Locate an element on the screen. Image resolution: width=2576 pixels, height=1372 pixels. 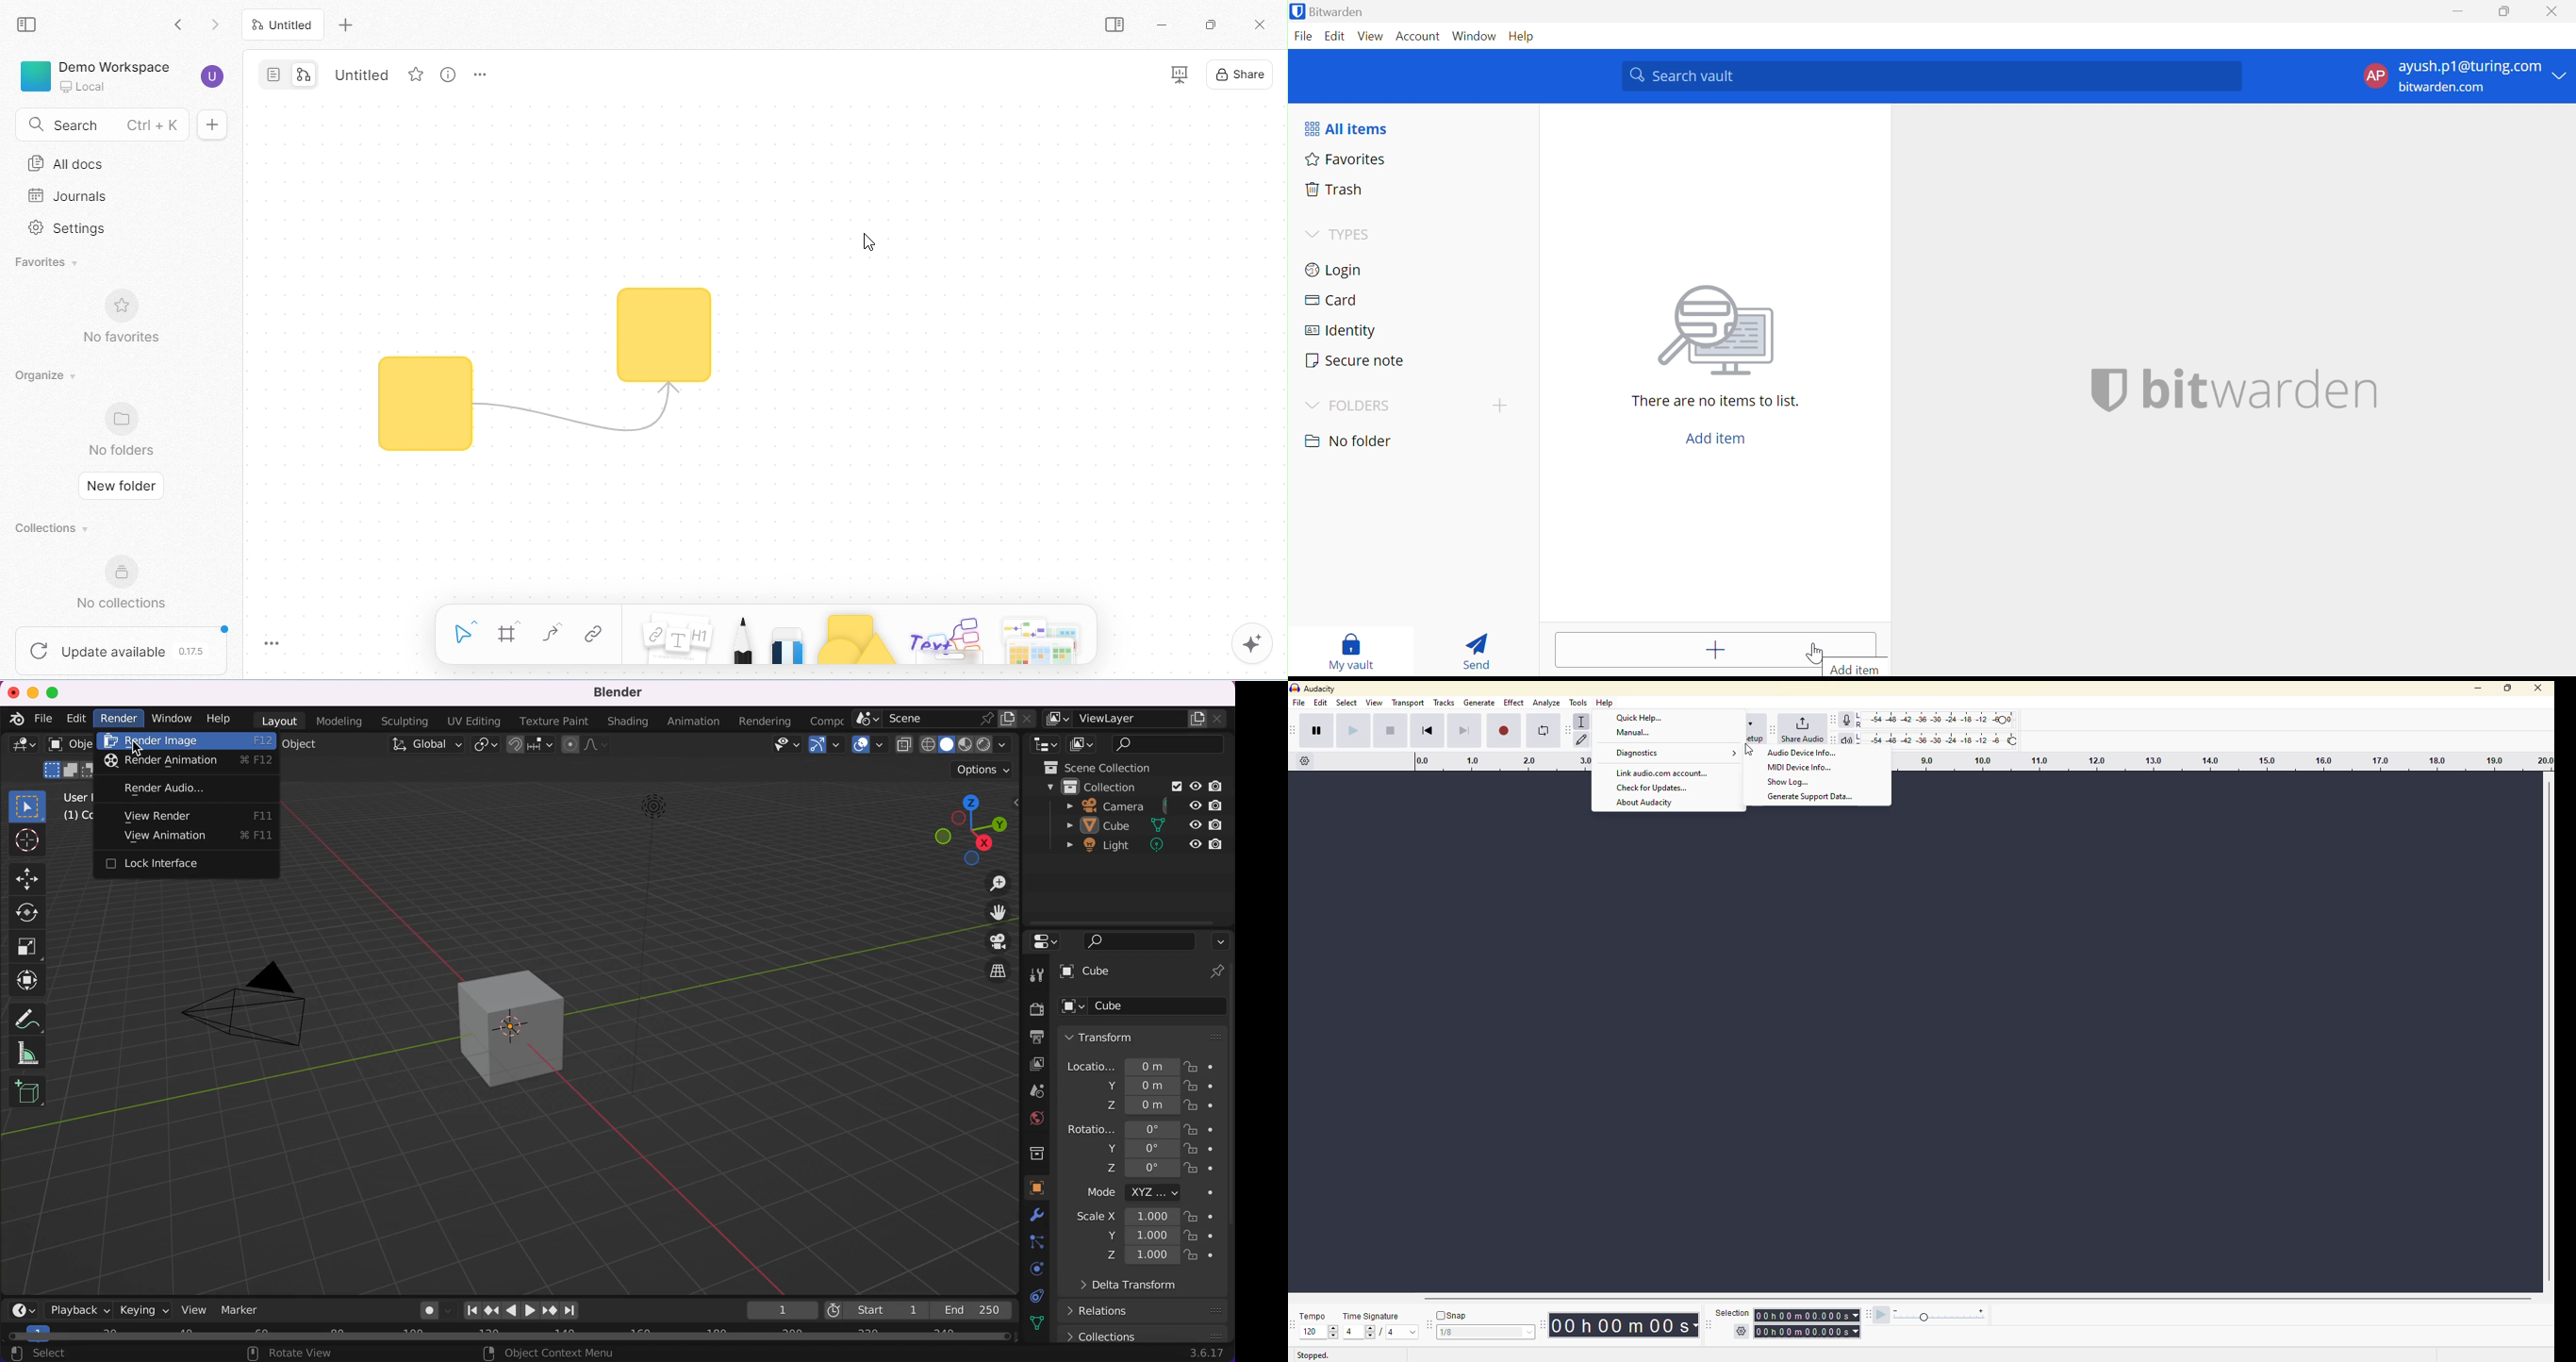
tranform pivot point is located at coordinates (486, 746).